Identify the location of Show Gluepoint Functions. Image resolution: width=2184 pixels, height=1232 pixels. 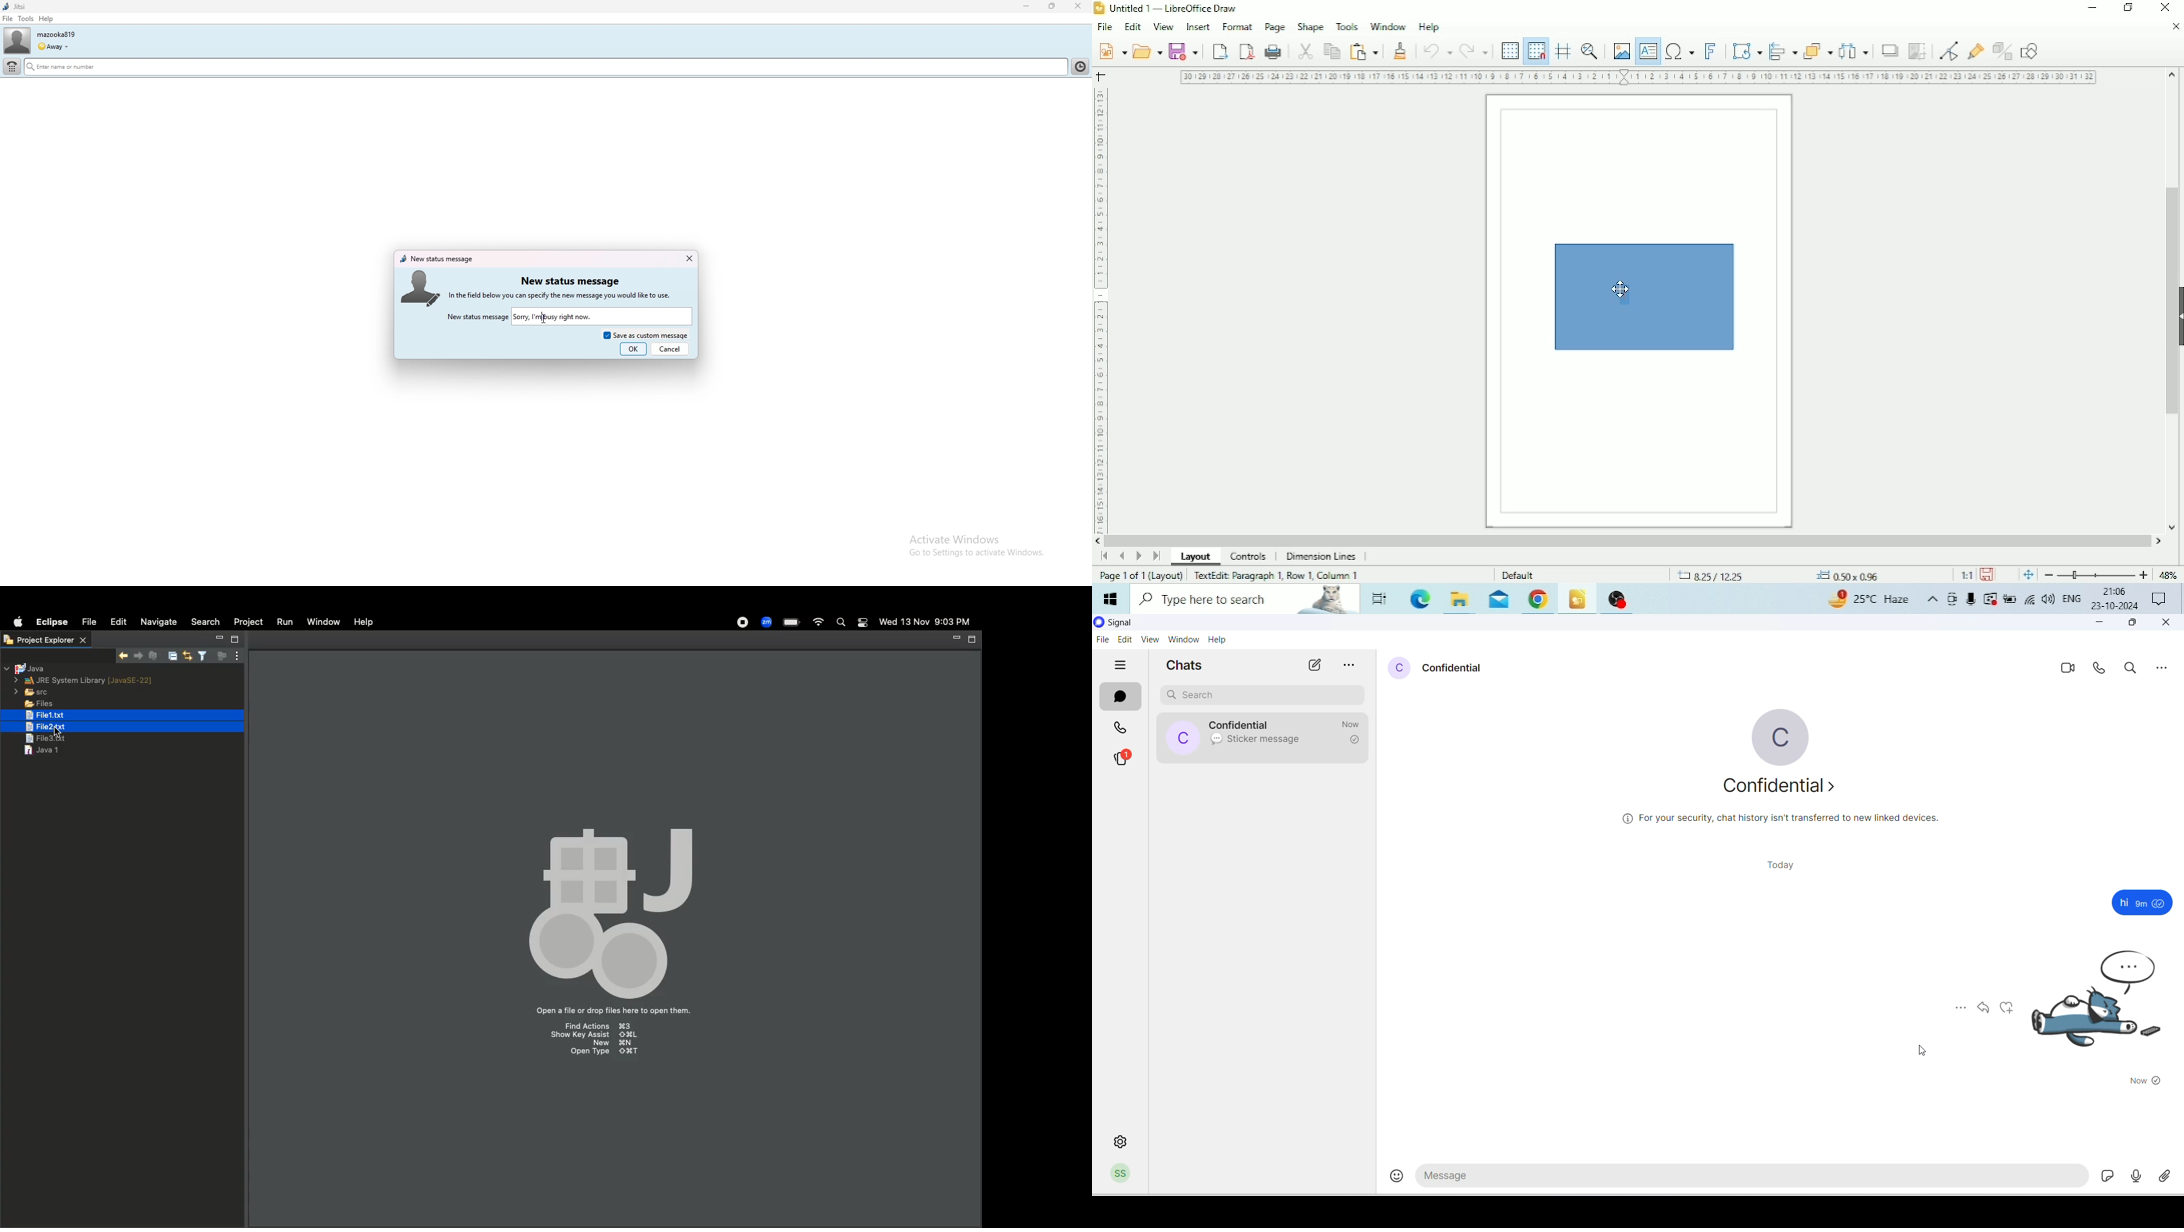
(1974, 52).